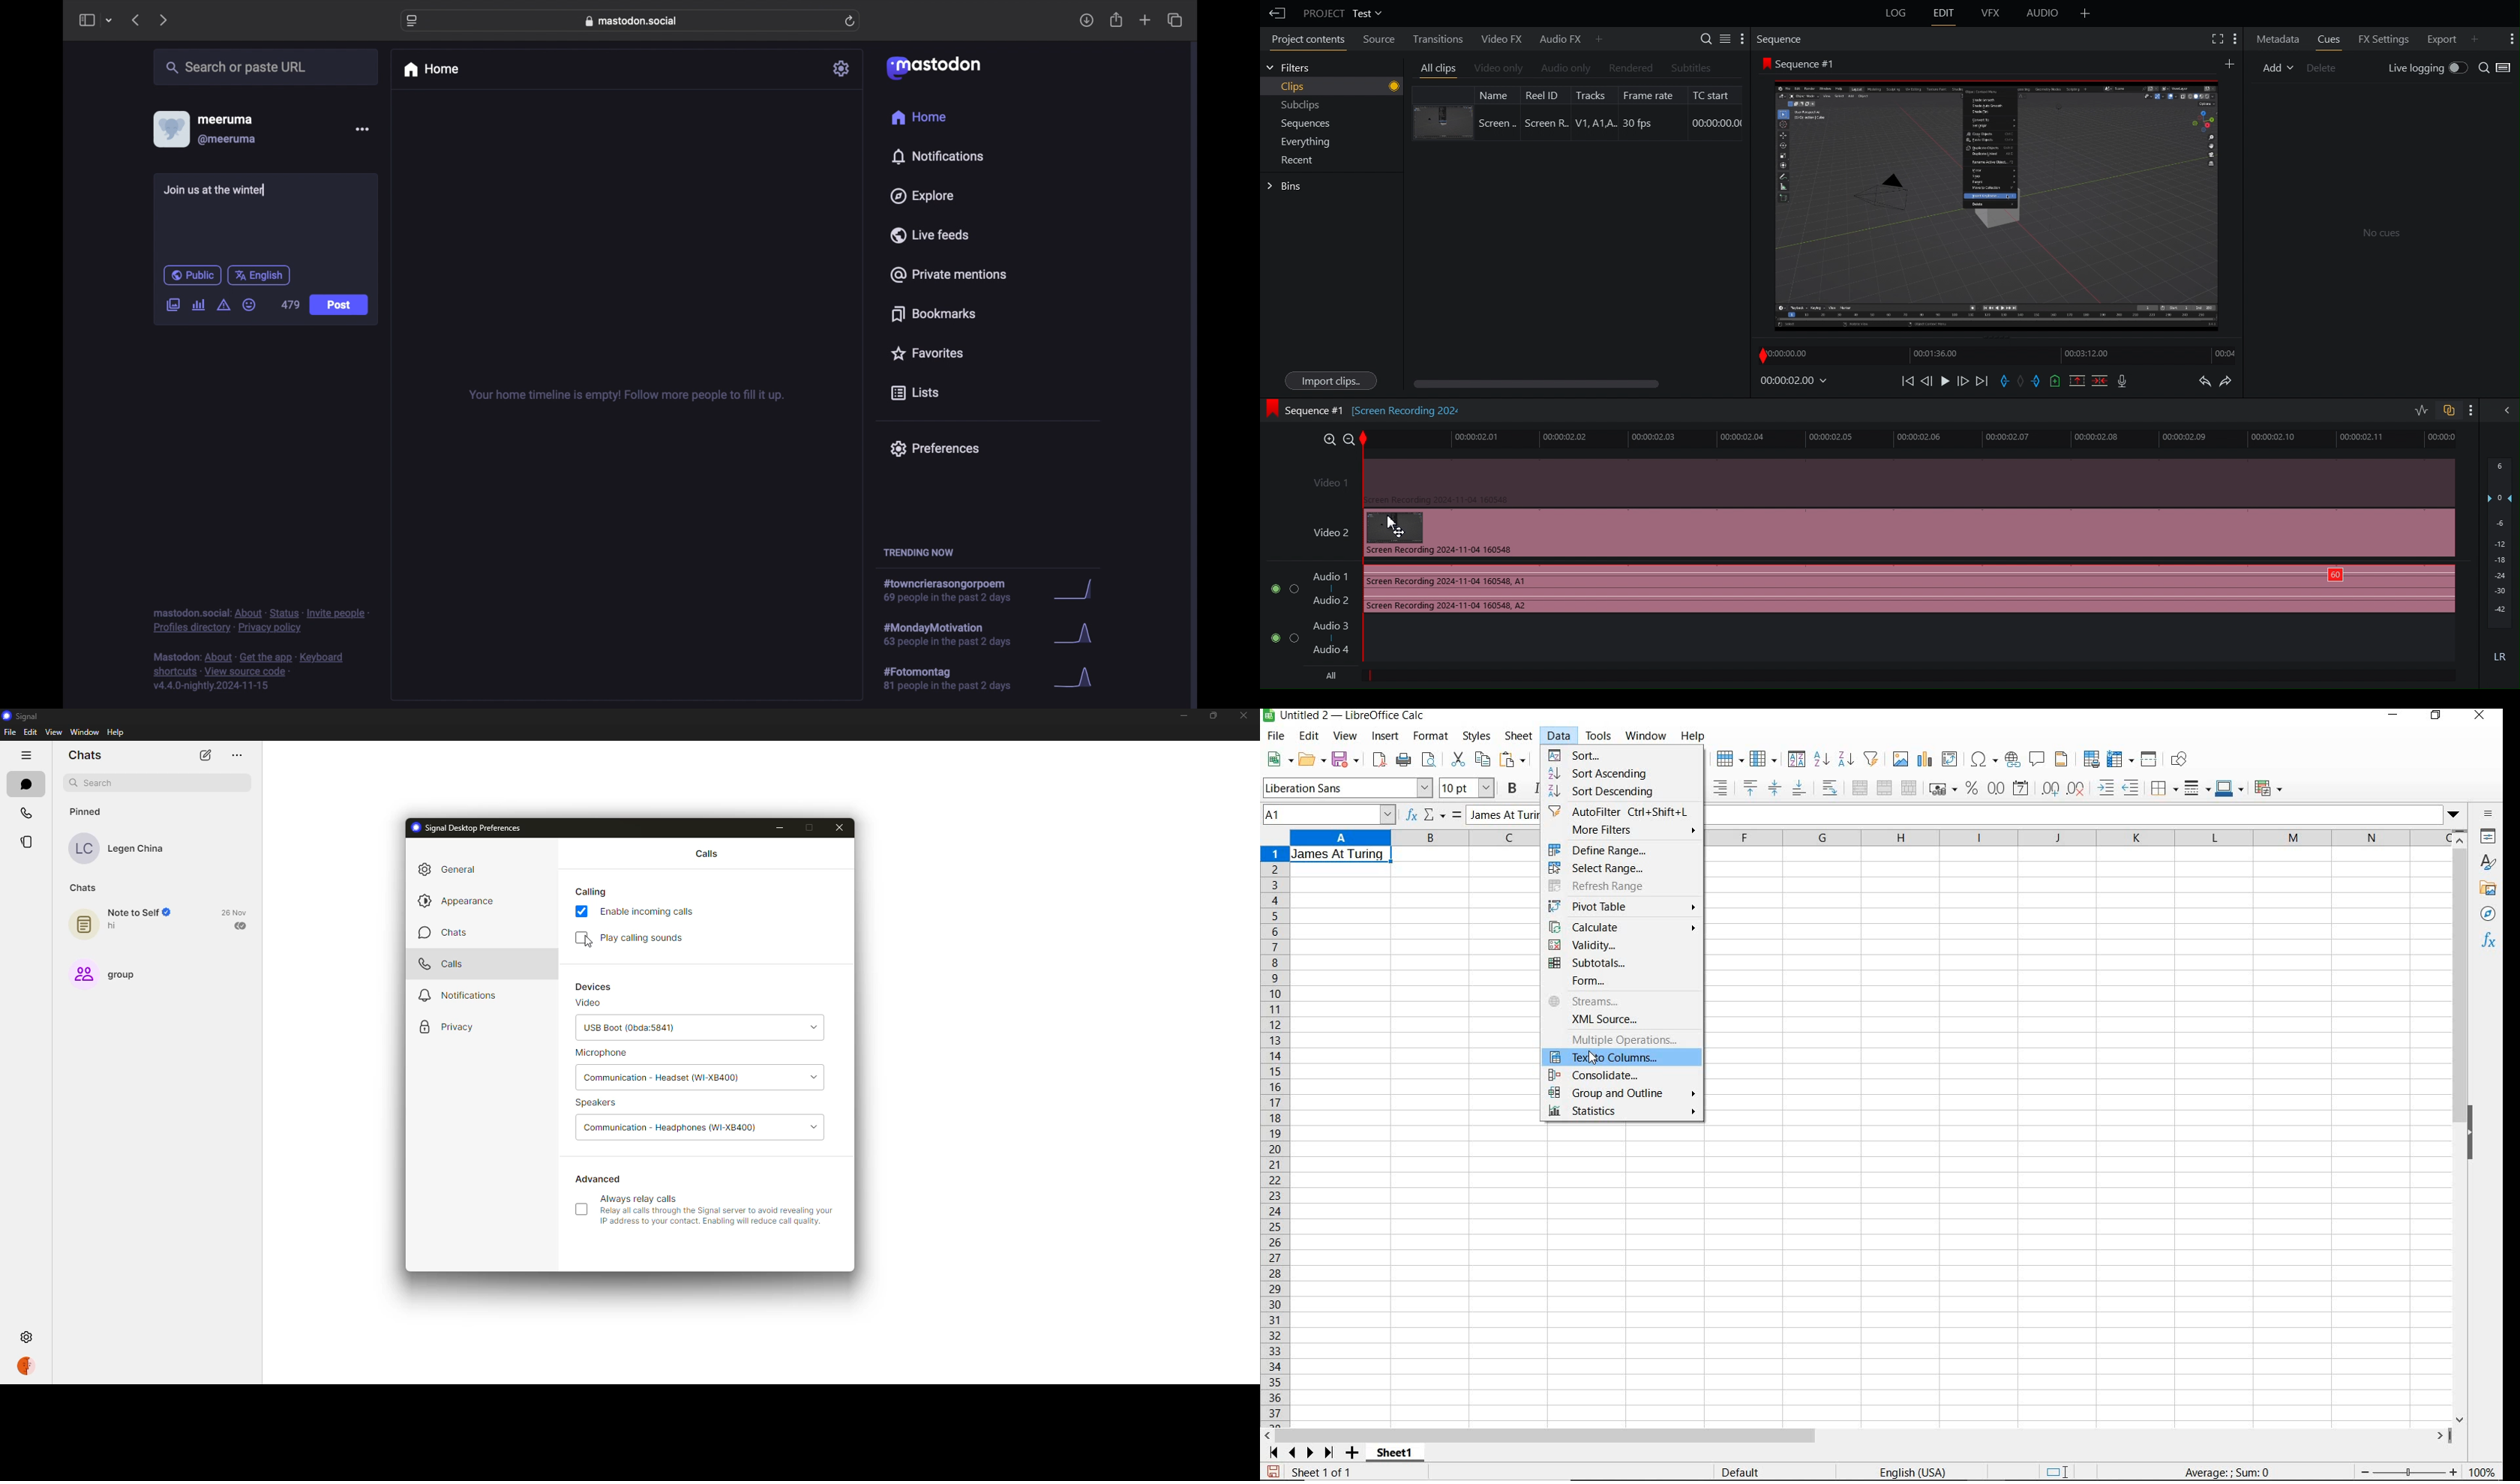 The height and width of the screenshot is (1484, 2520). I want to click on align top, so click(1750, 788).